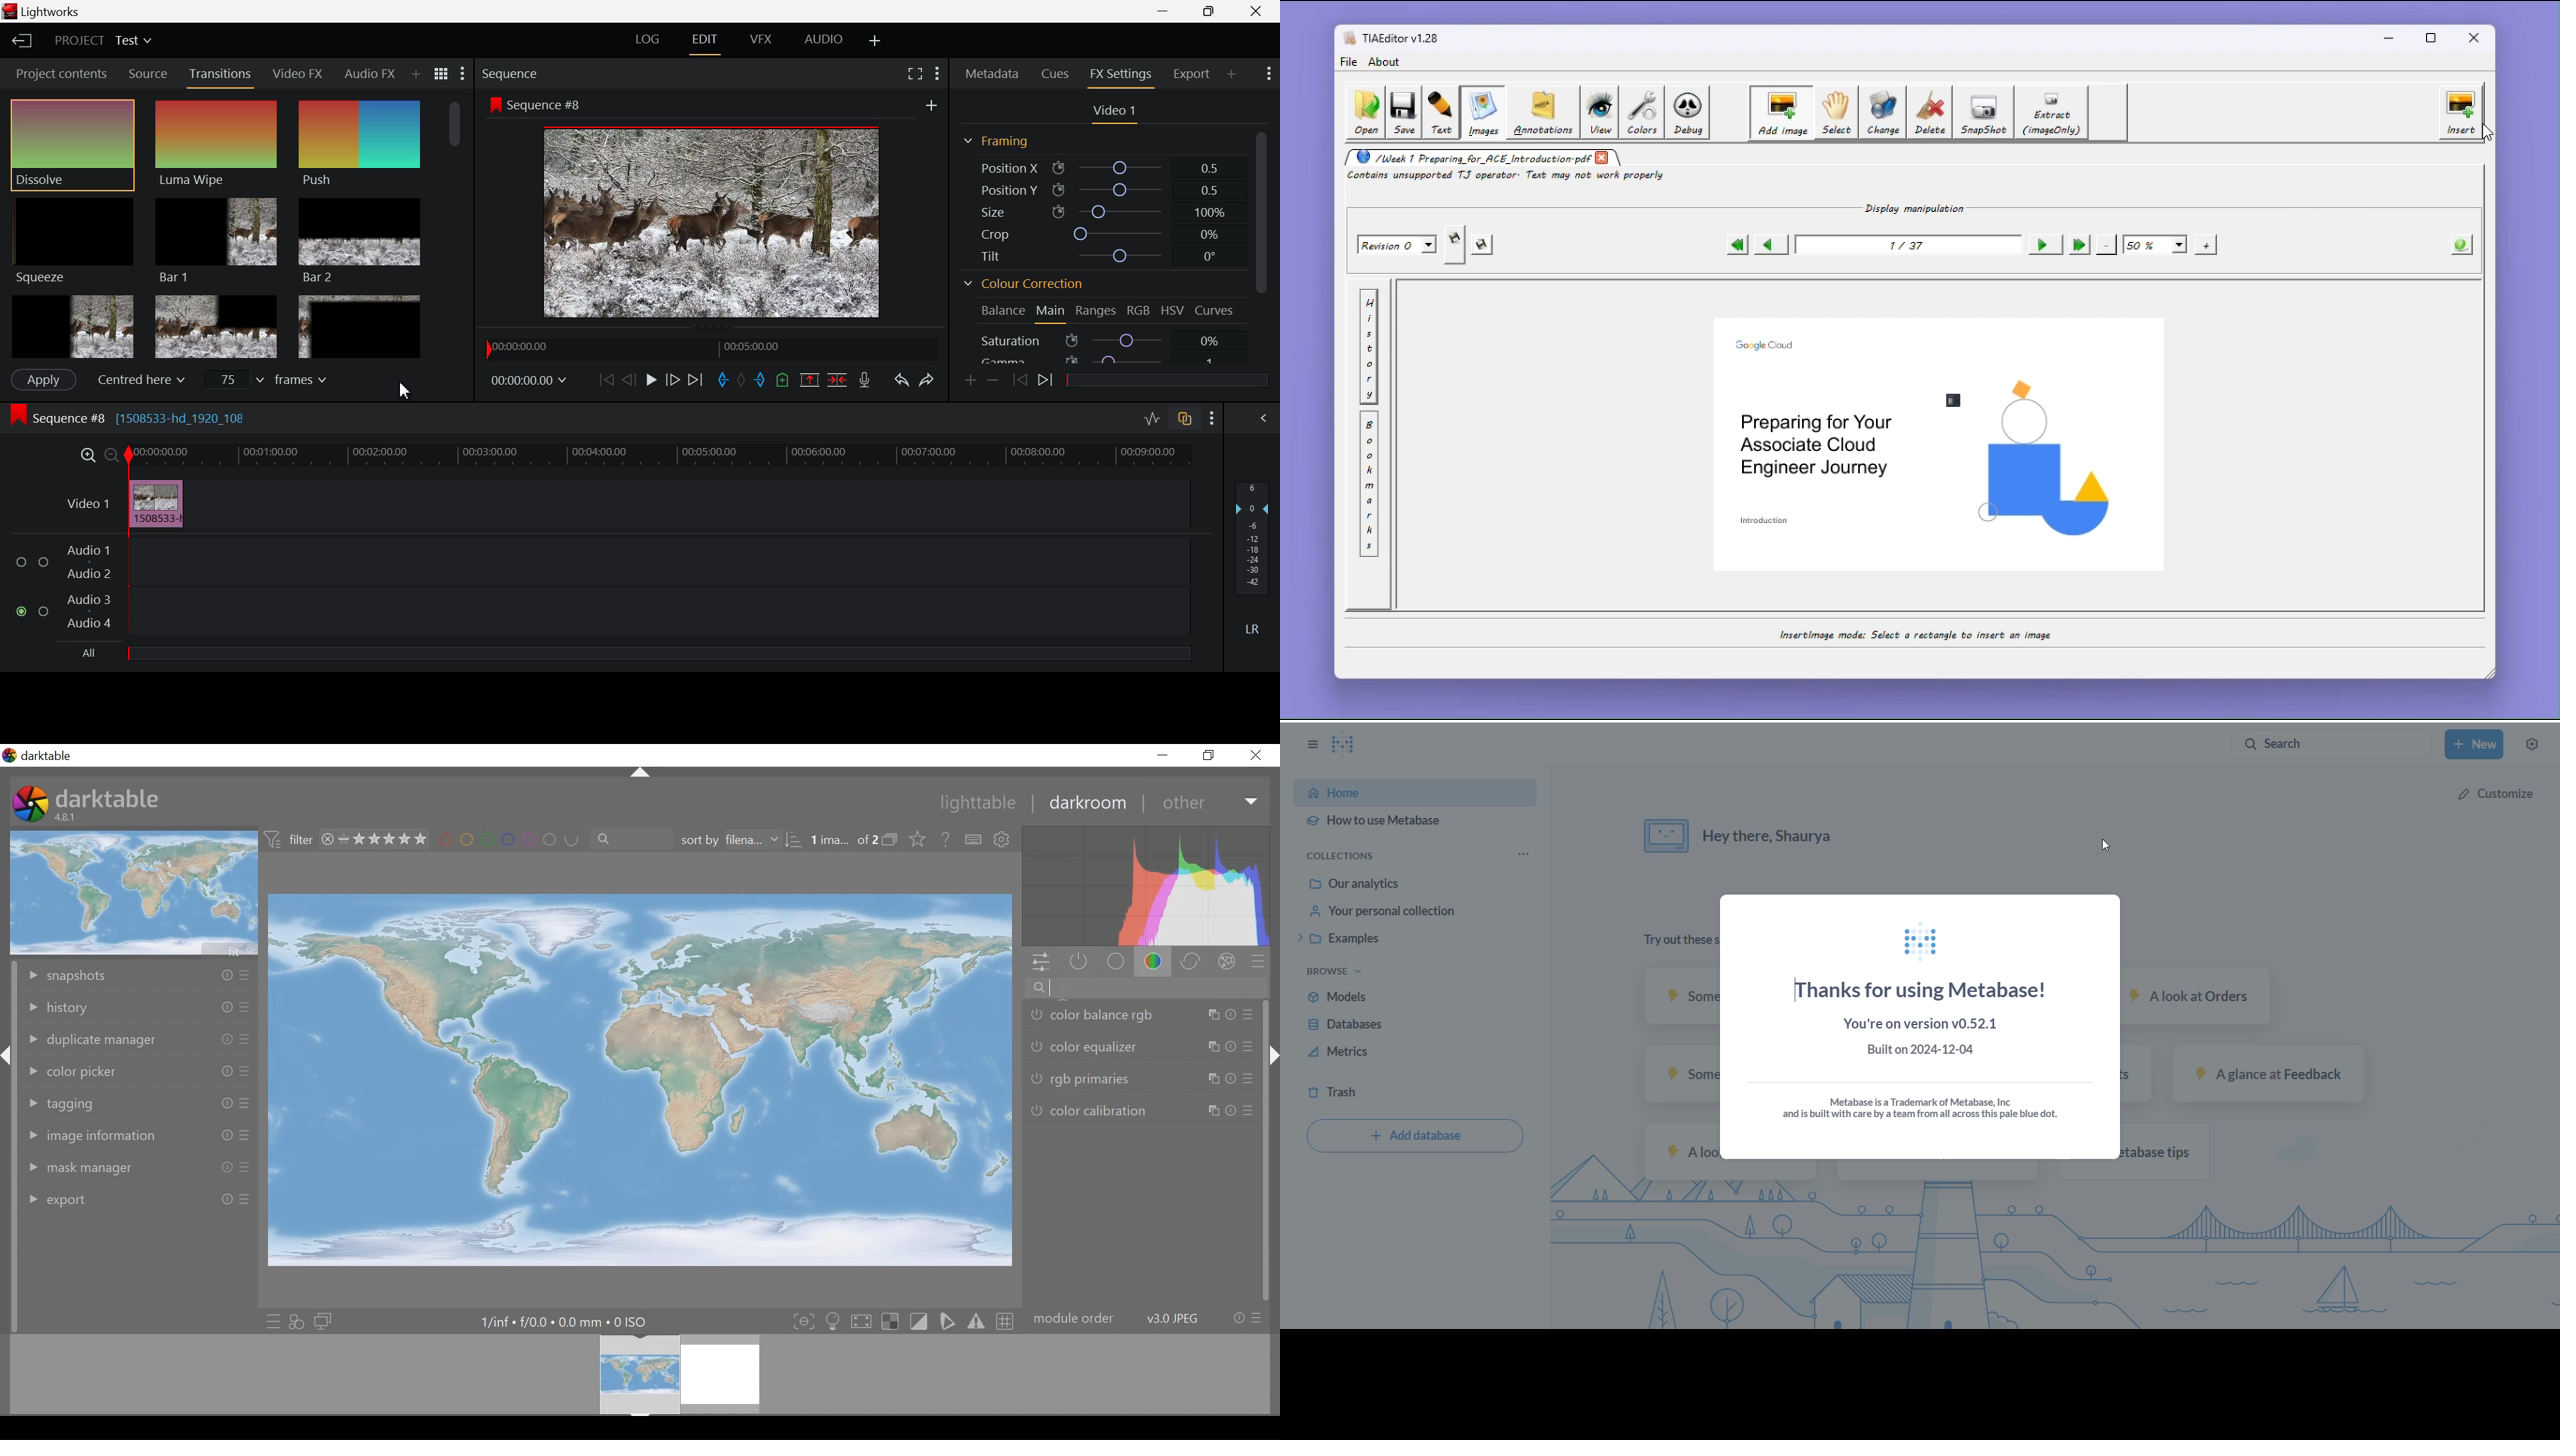 Image resolution: width=2576 pixels, height=1456 pixels. Describe the element at coordinates (221, 76) in the screenshot. I see `Transitions Panel Open` at that location.